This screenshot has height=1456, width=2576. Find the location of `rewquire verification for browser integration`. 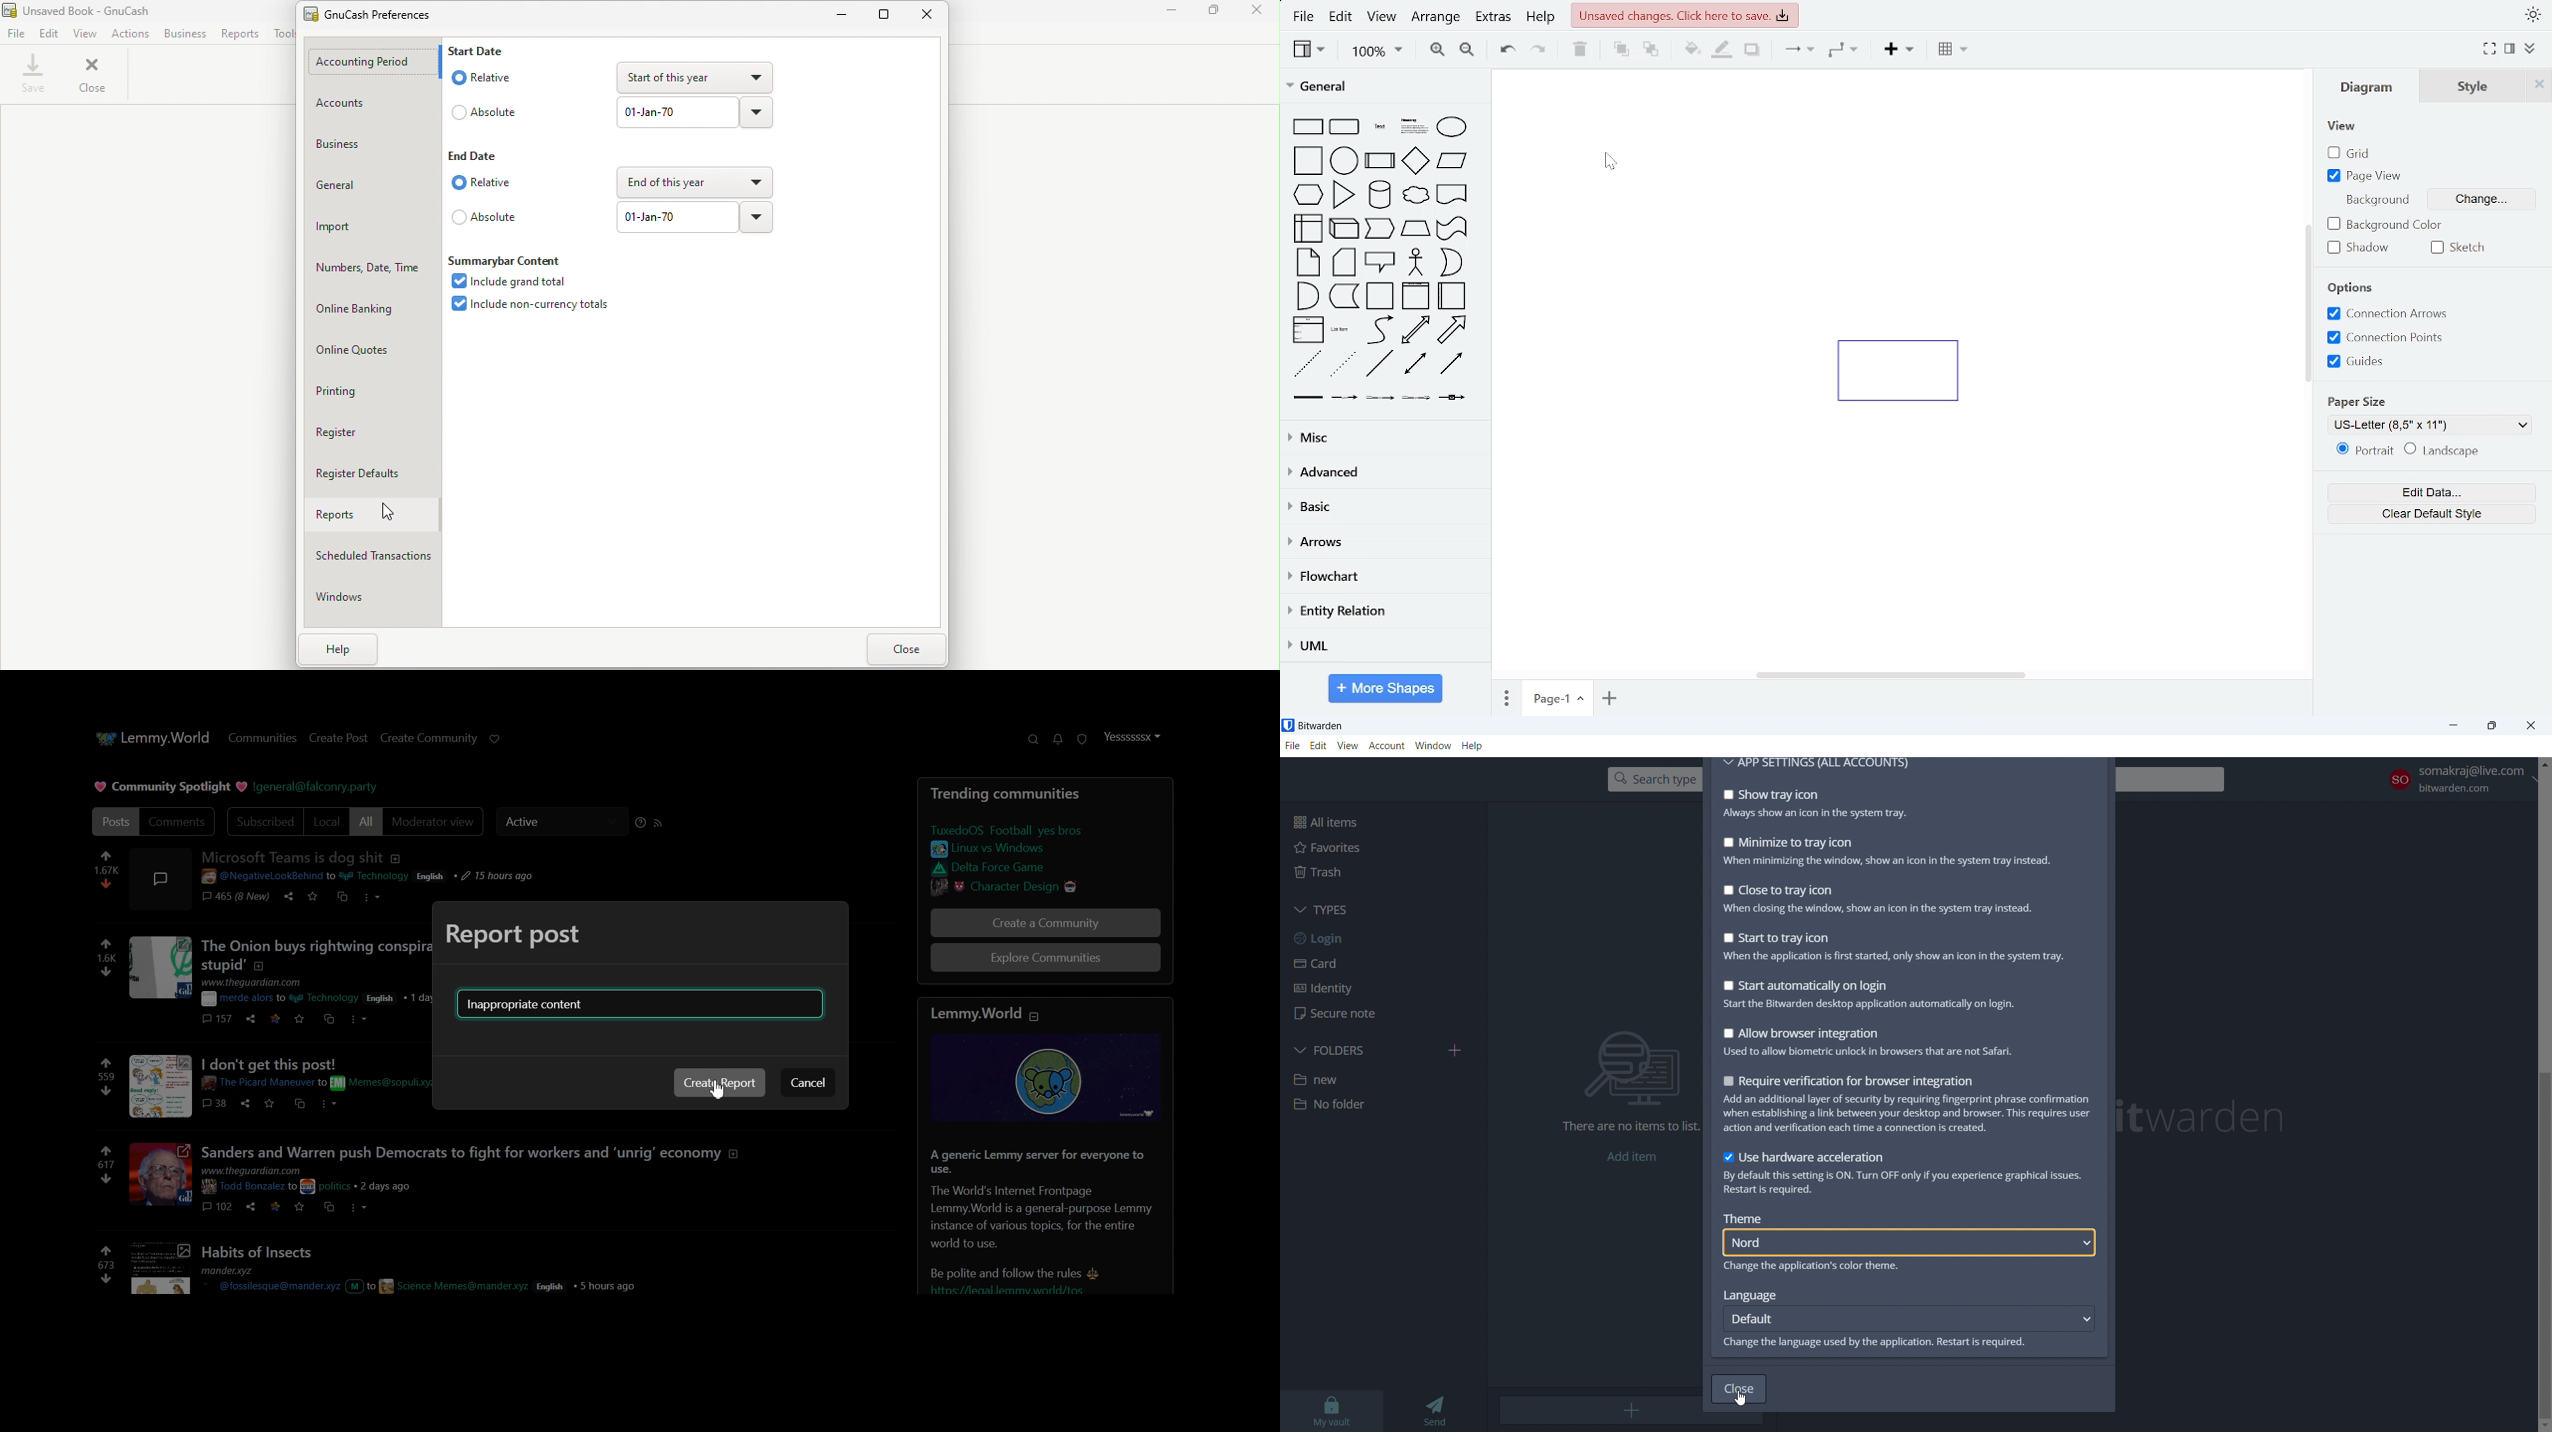

rewquire verification for browser integration is located at coordinates (1906, 1104).